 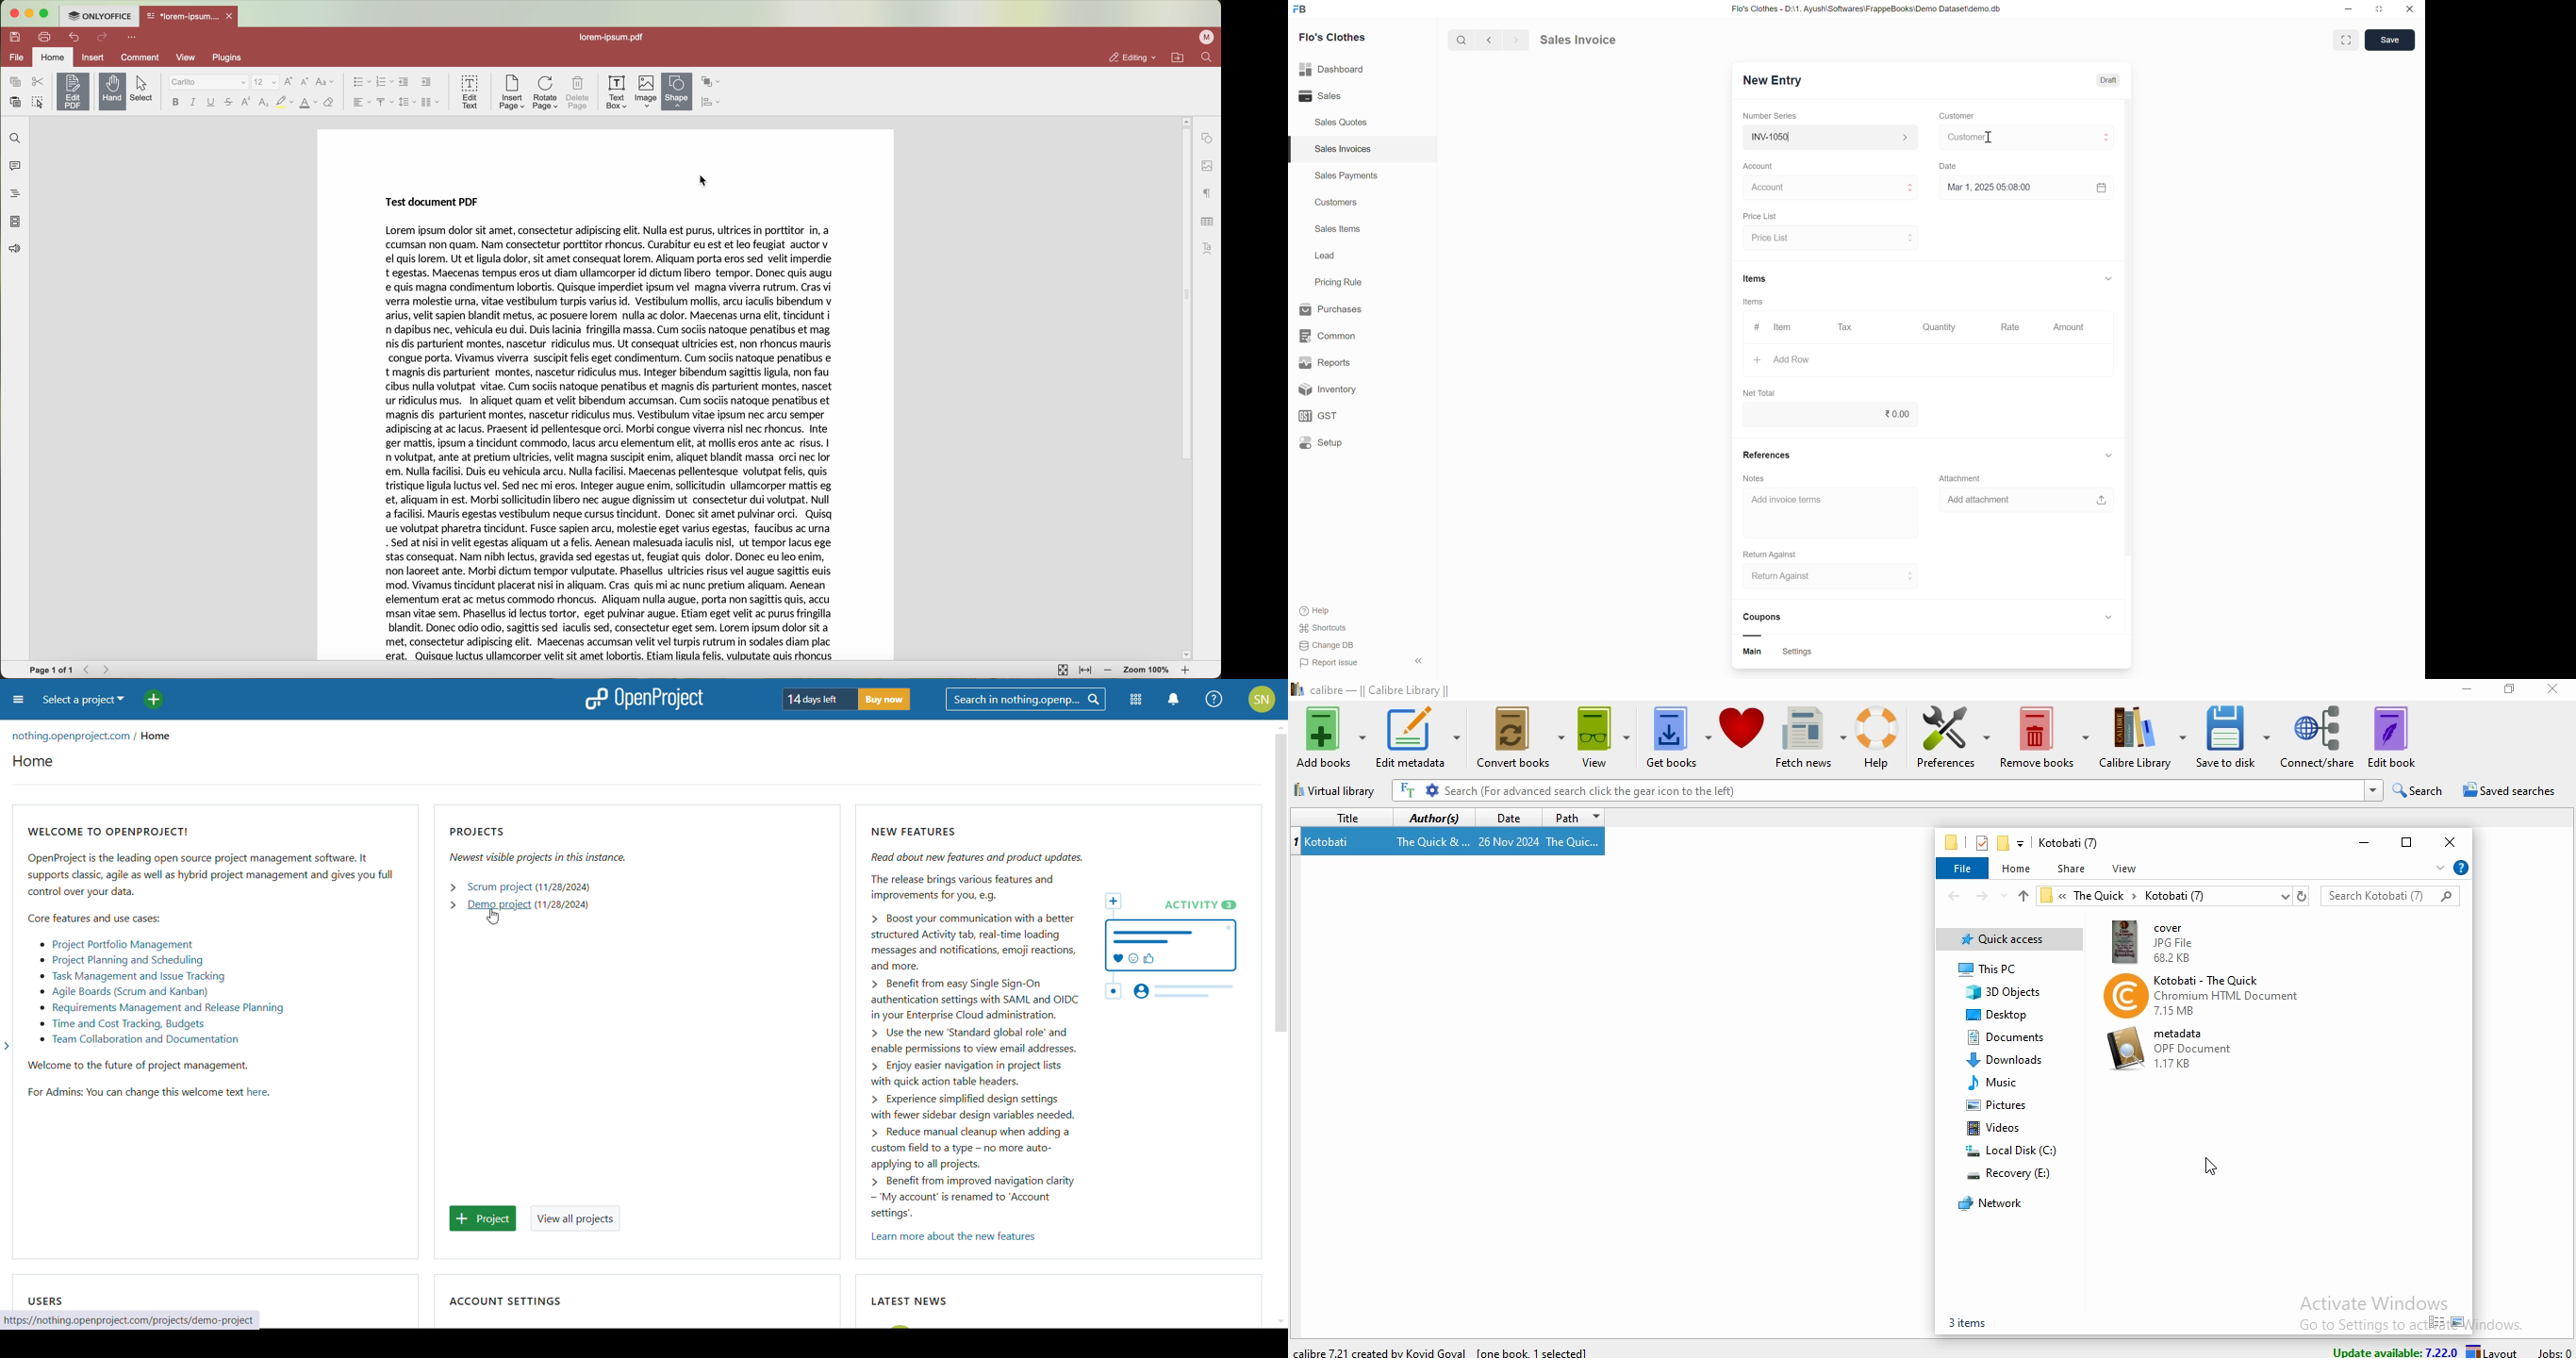 I want to click on Rate, so click(x=2011, y=328).